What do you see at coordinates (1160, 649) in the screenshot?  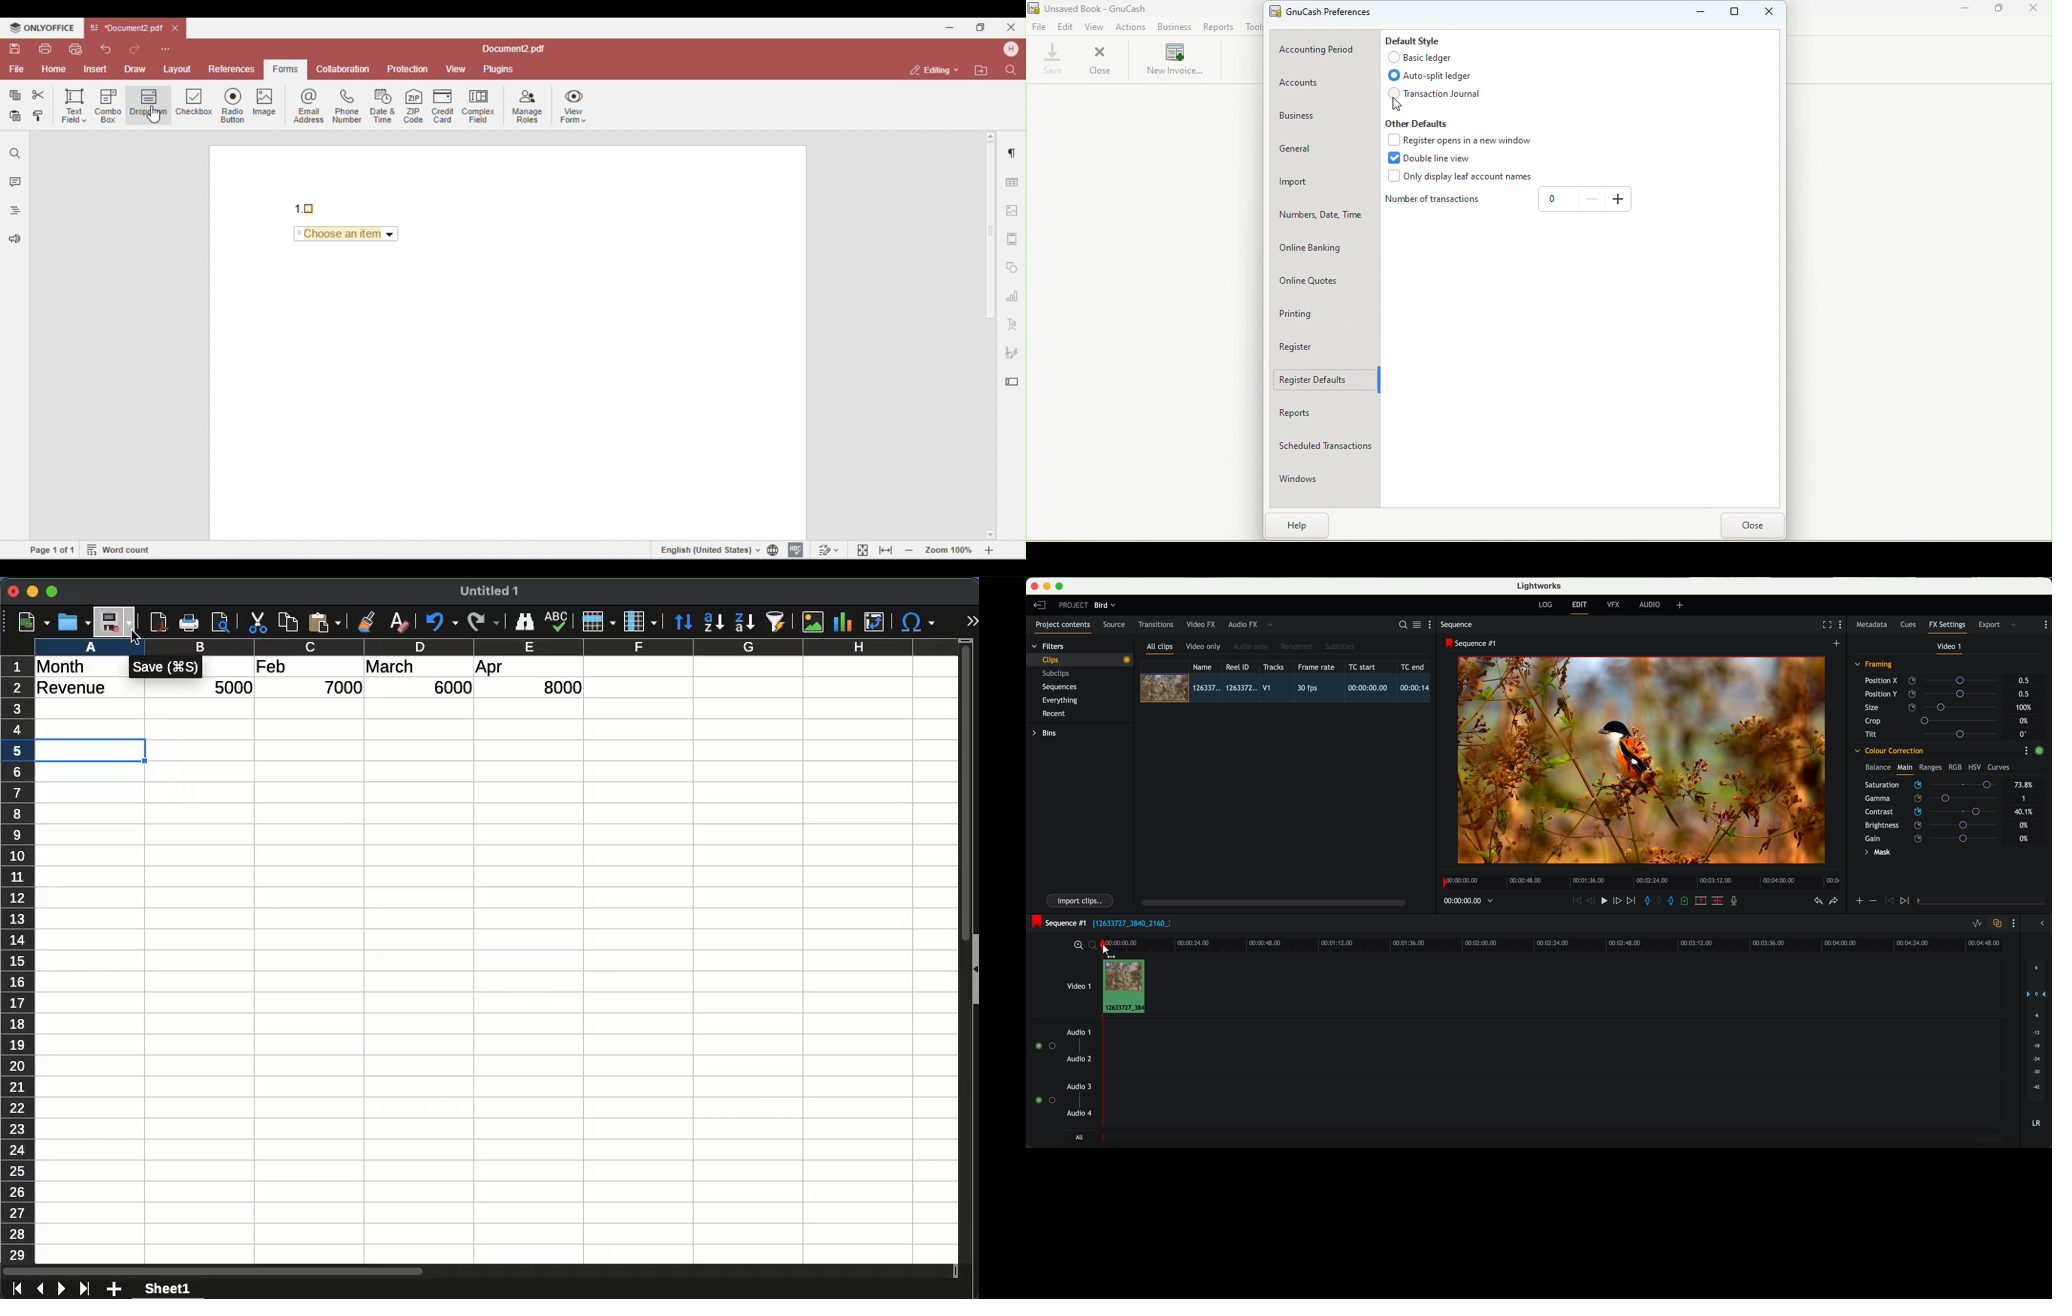 I see `all clips` at bounding box center [1160, 649].